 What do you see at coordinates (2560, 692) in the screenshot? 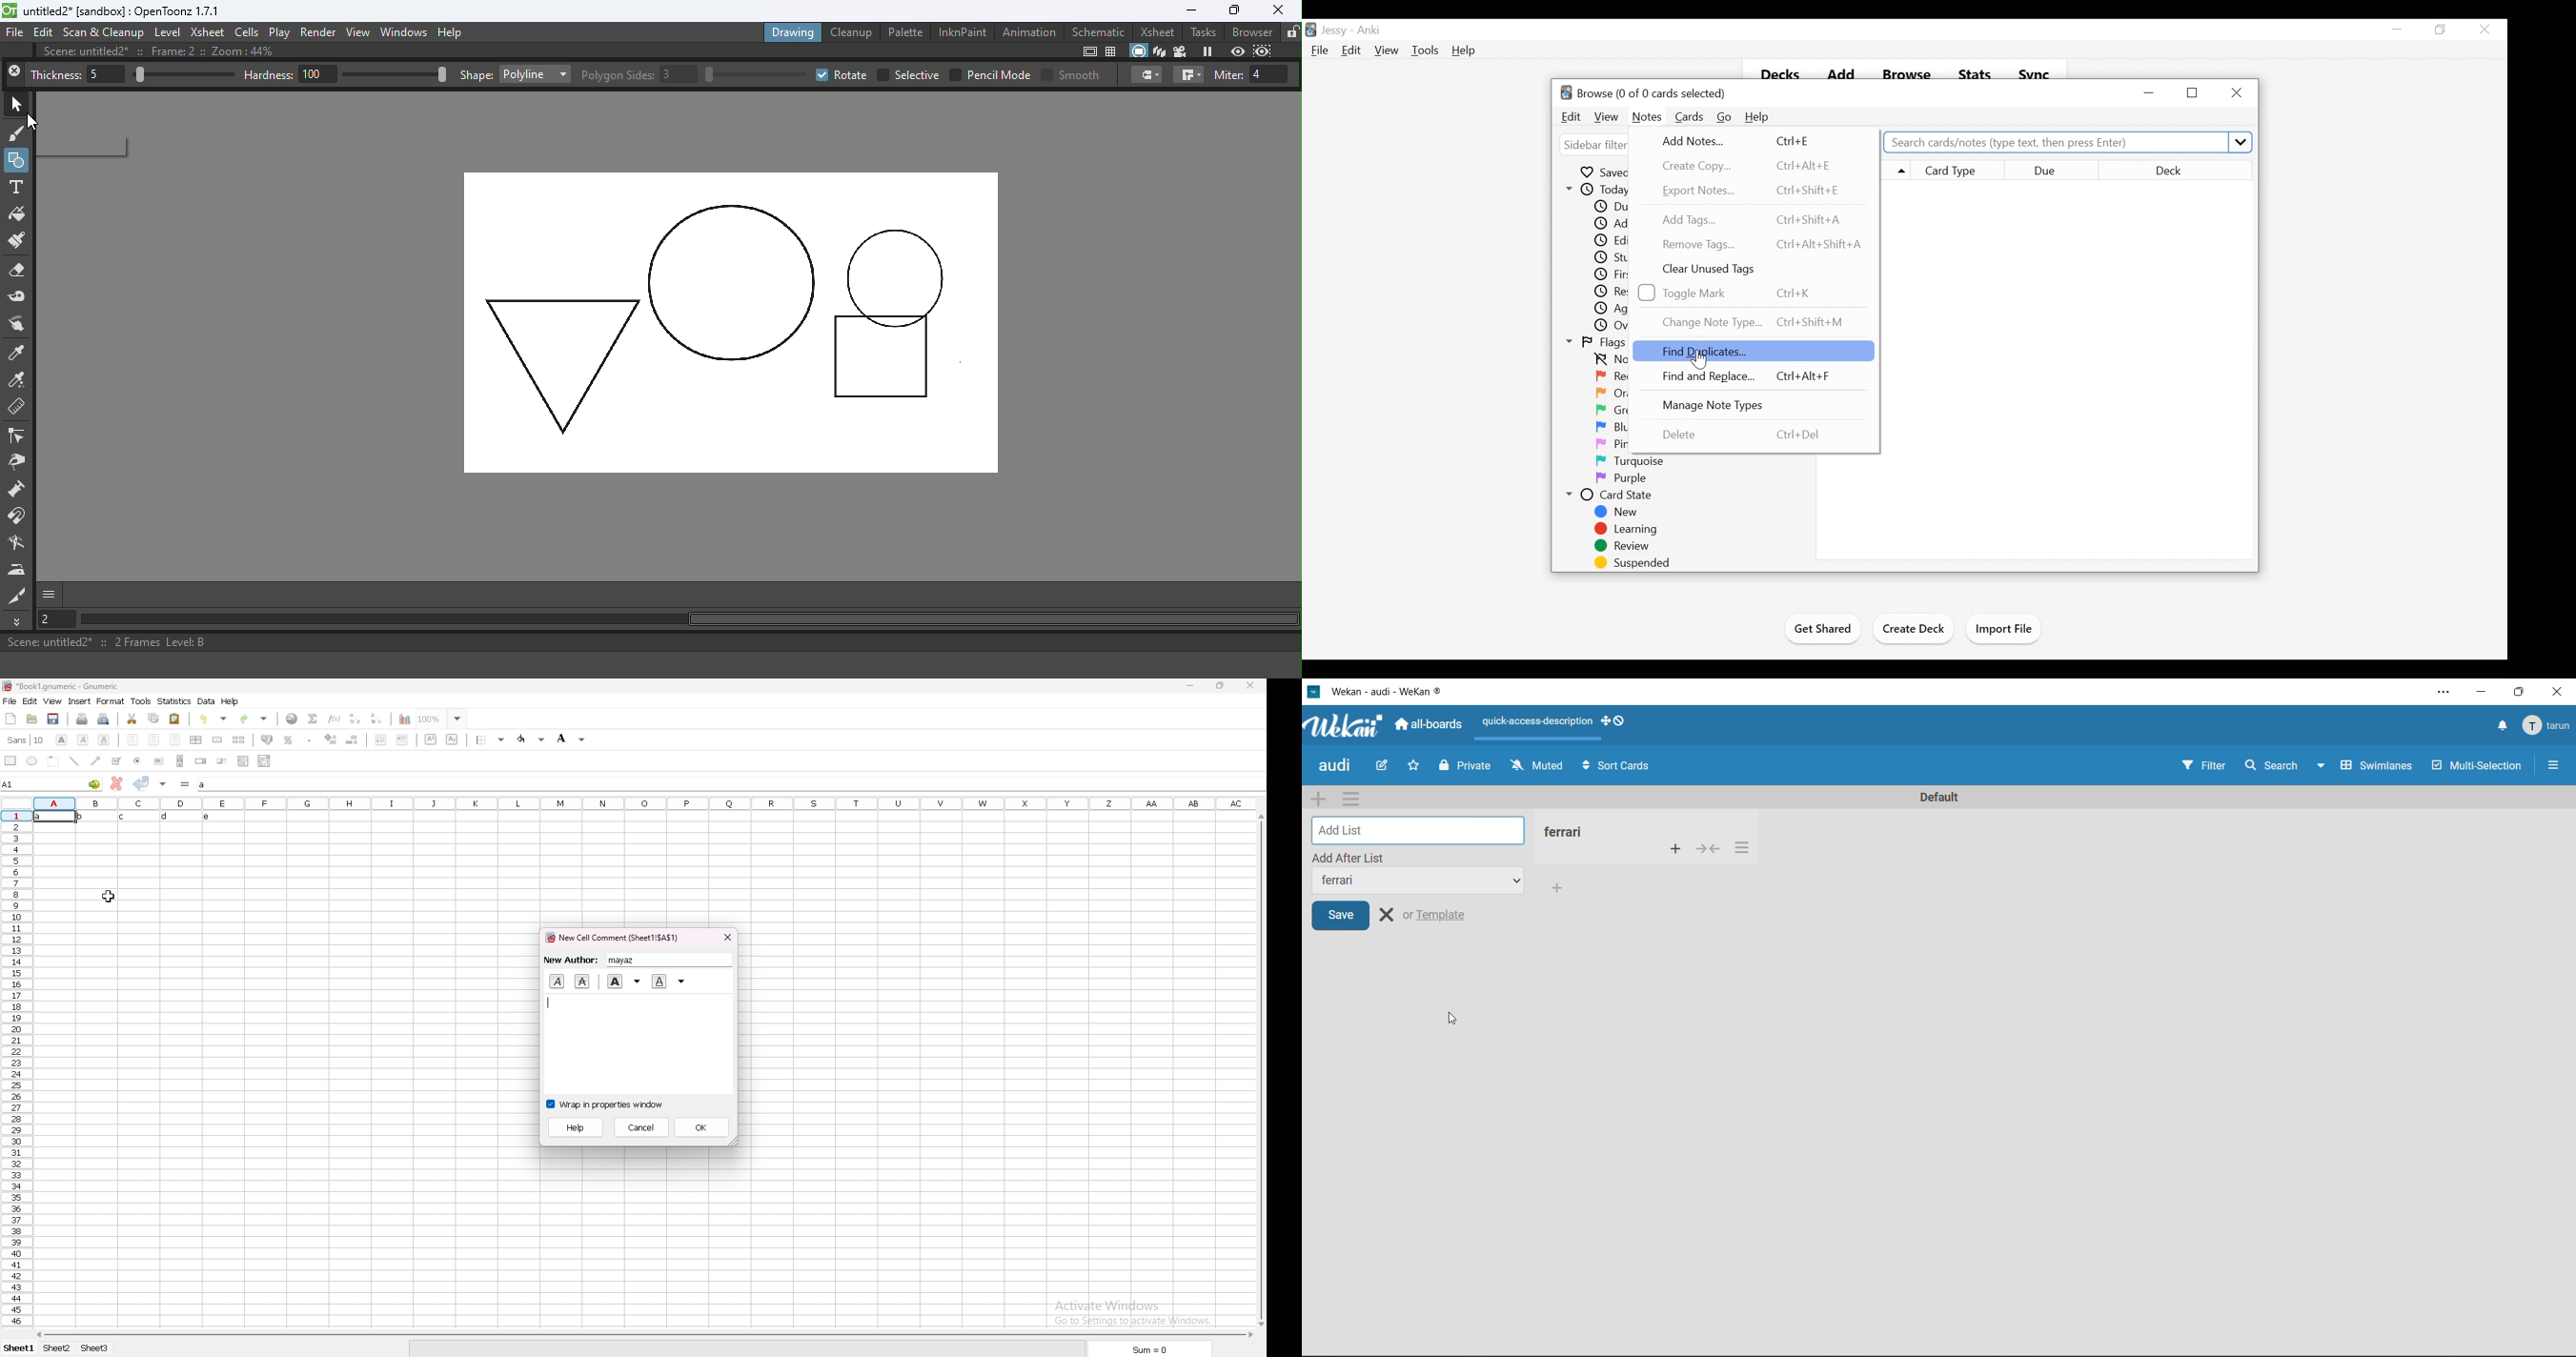
I see `close` at bounding box center [2560, 692].